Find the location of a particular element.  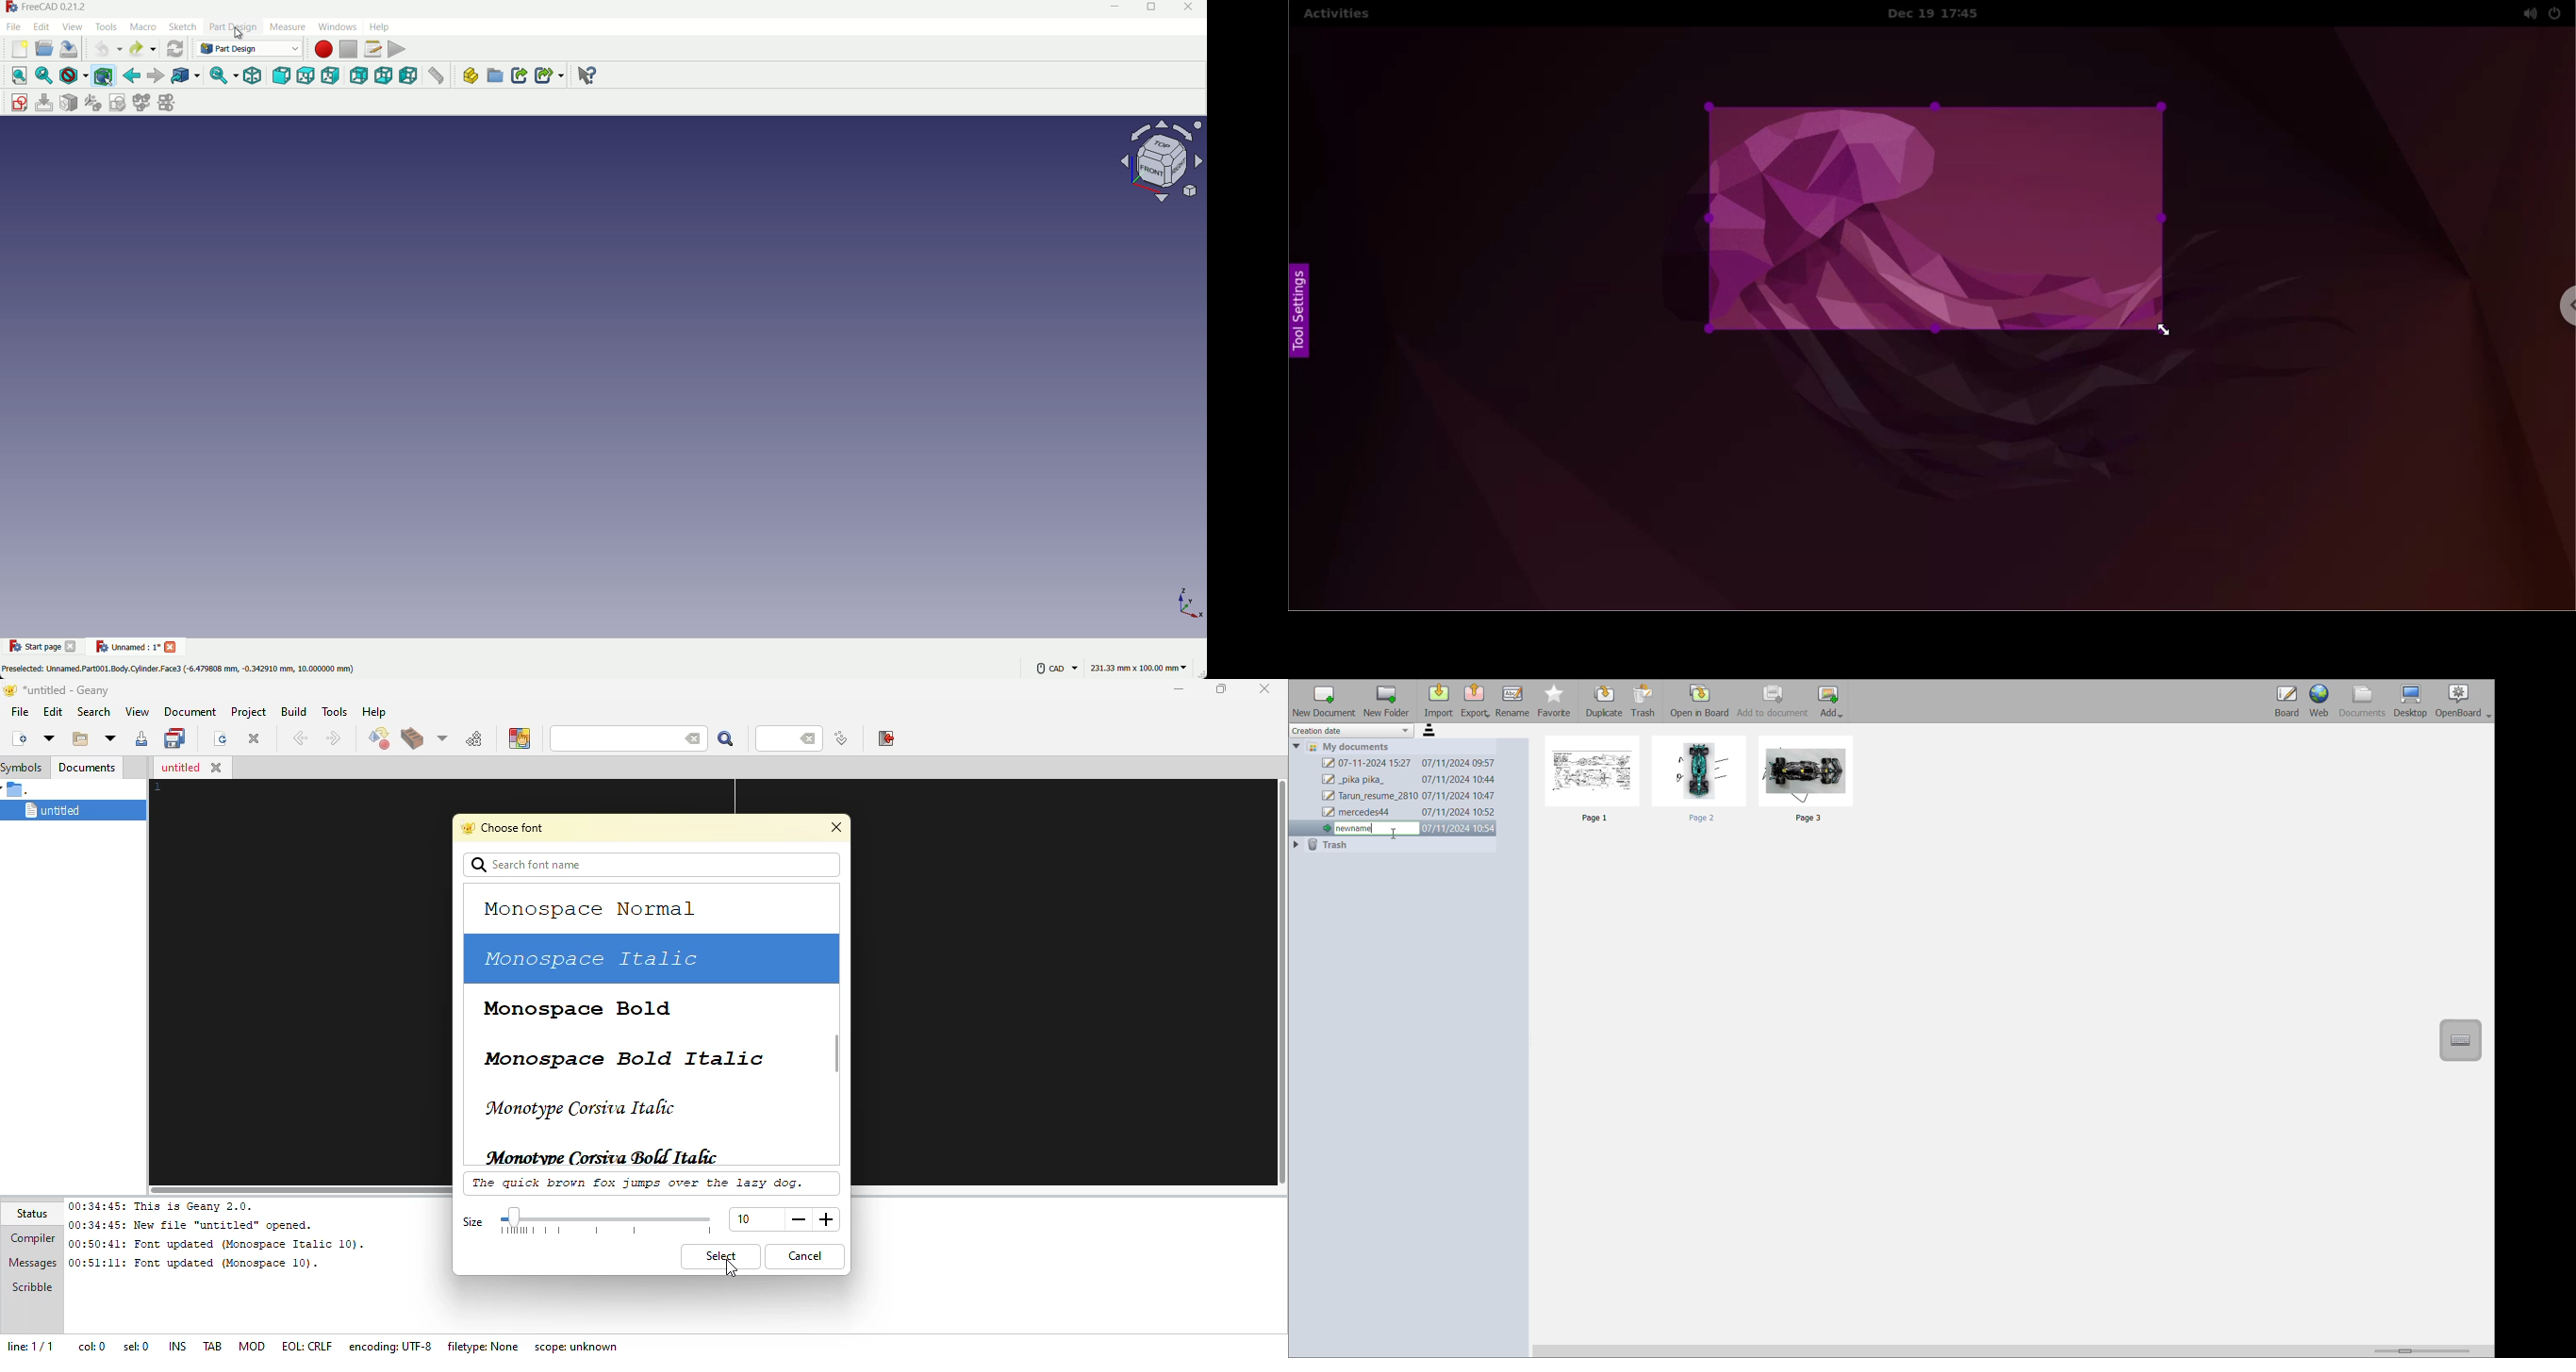

measure menu is located at coordinates (288, 28).